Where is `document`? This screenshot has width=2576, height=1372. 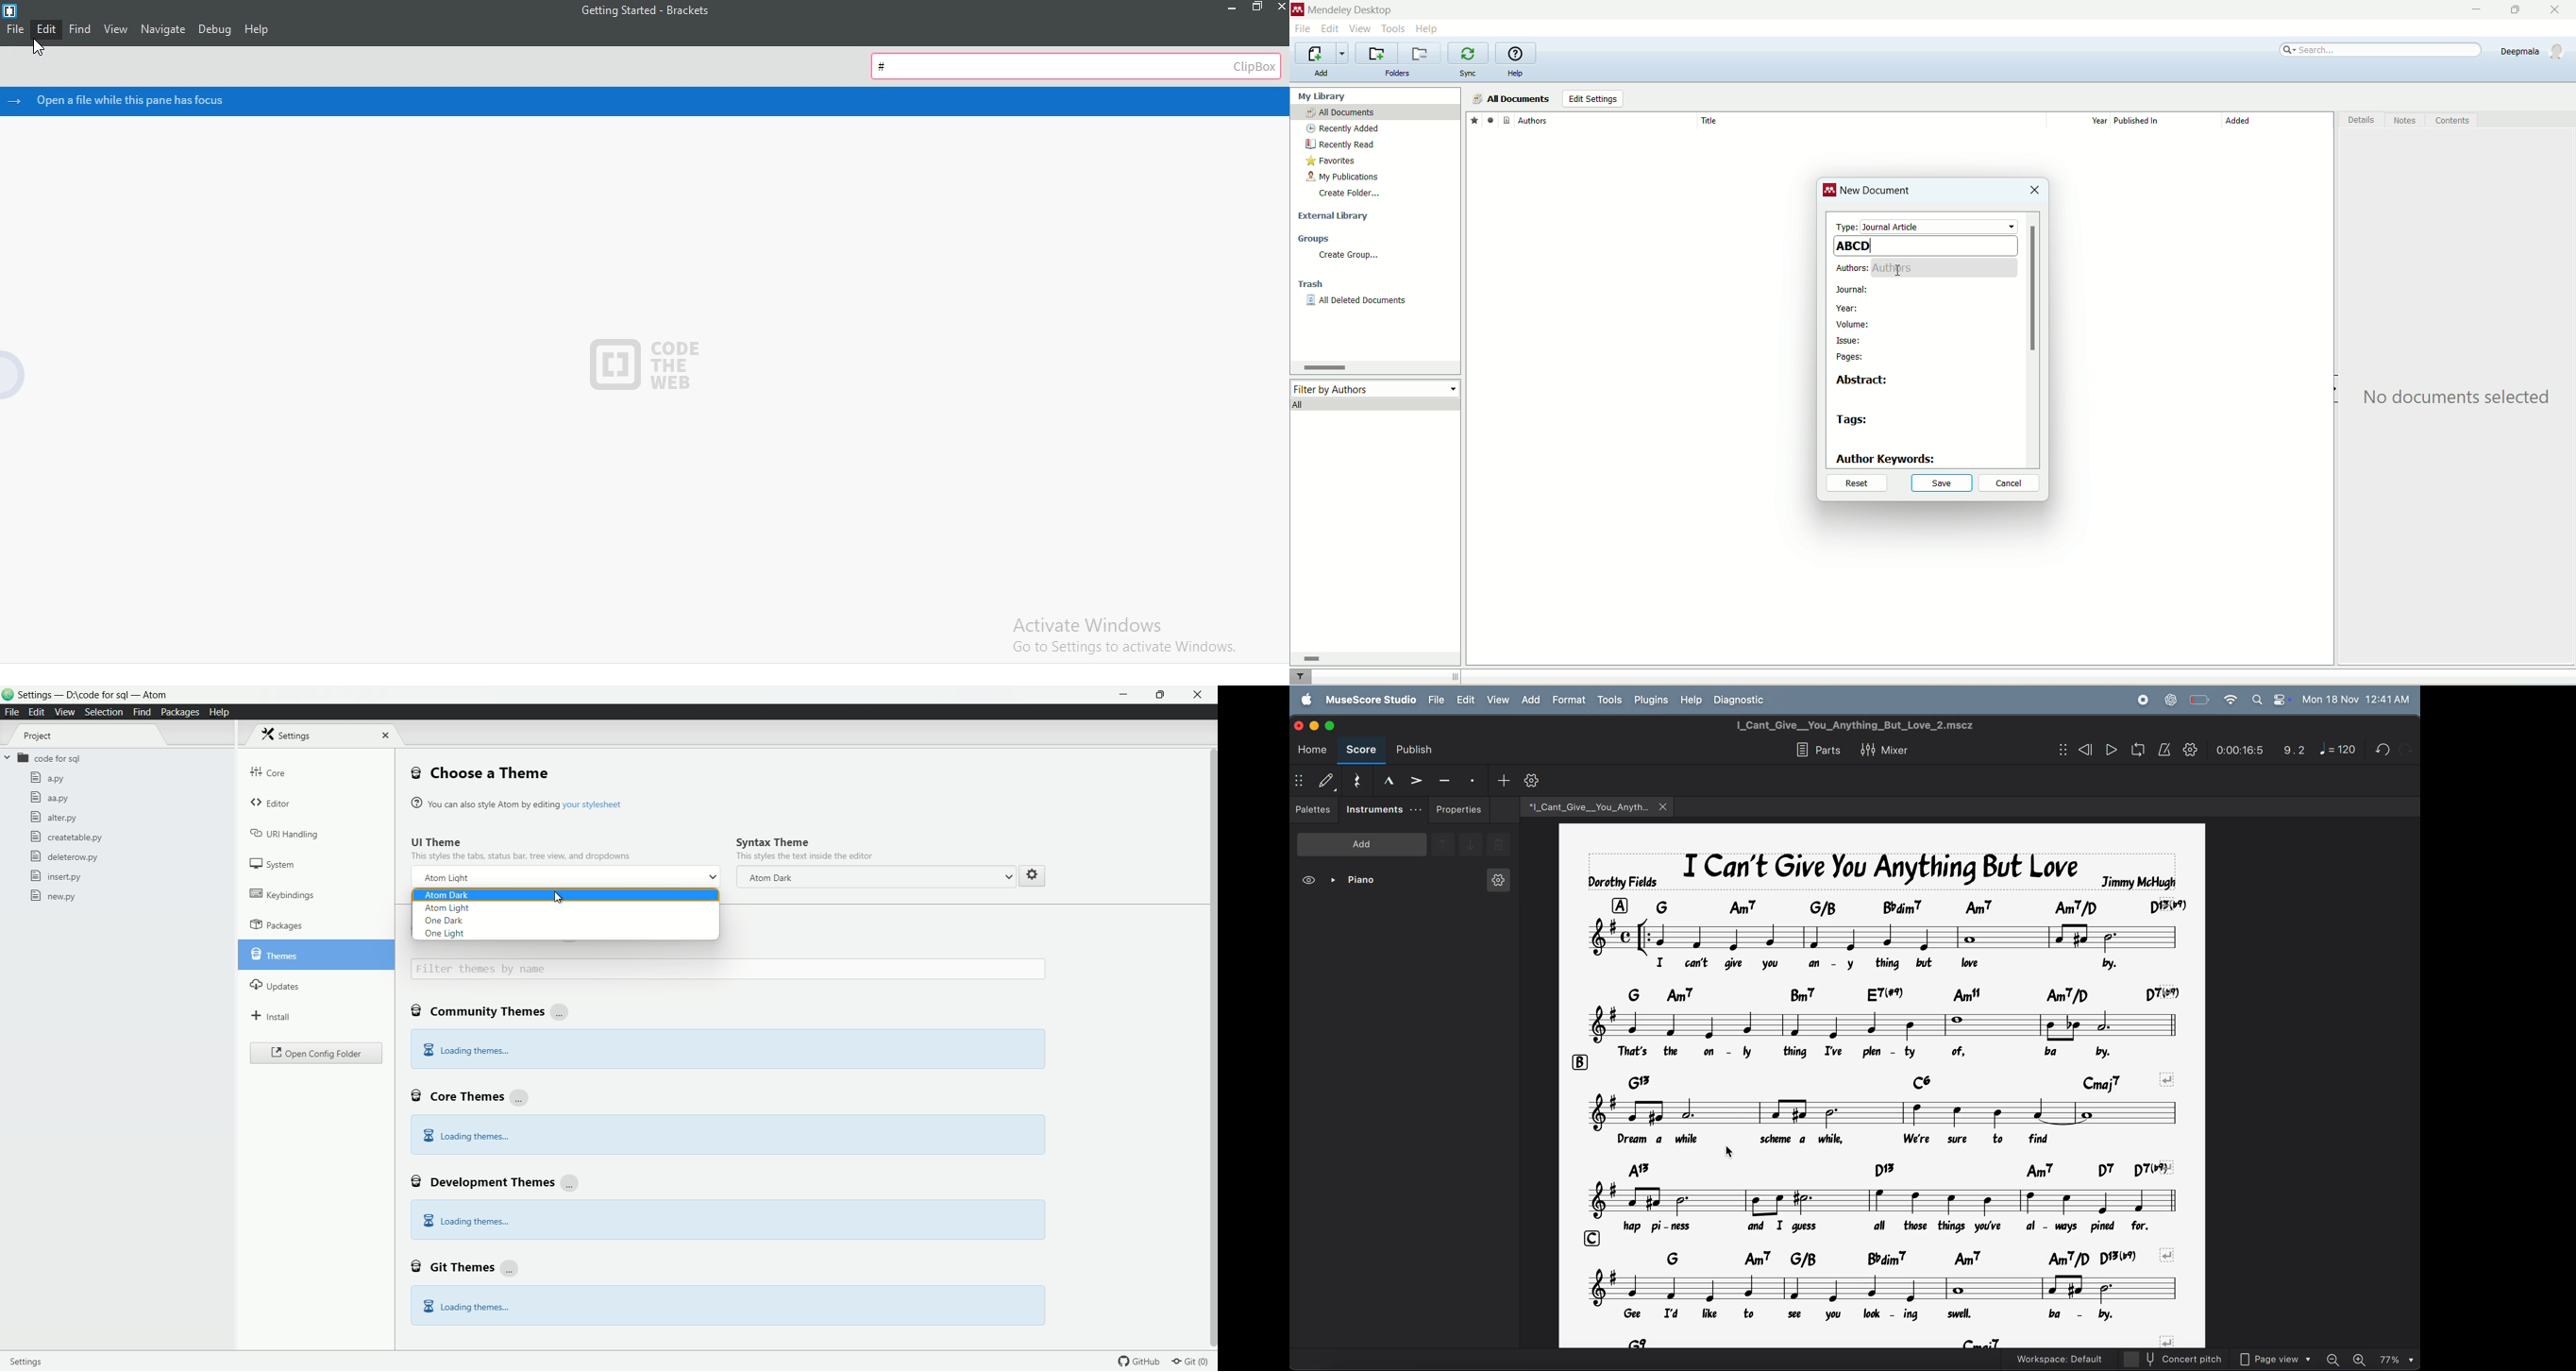
document is located at coordinates (1507, 119).